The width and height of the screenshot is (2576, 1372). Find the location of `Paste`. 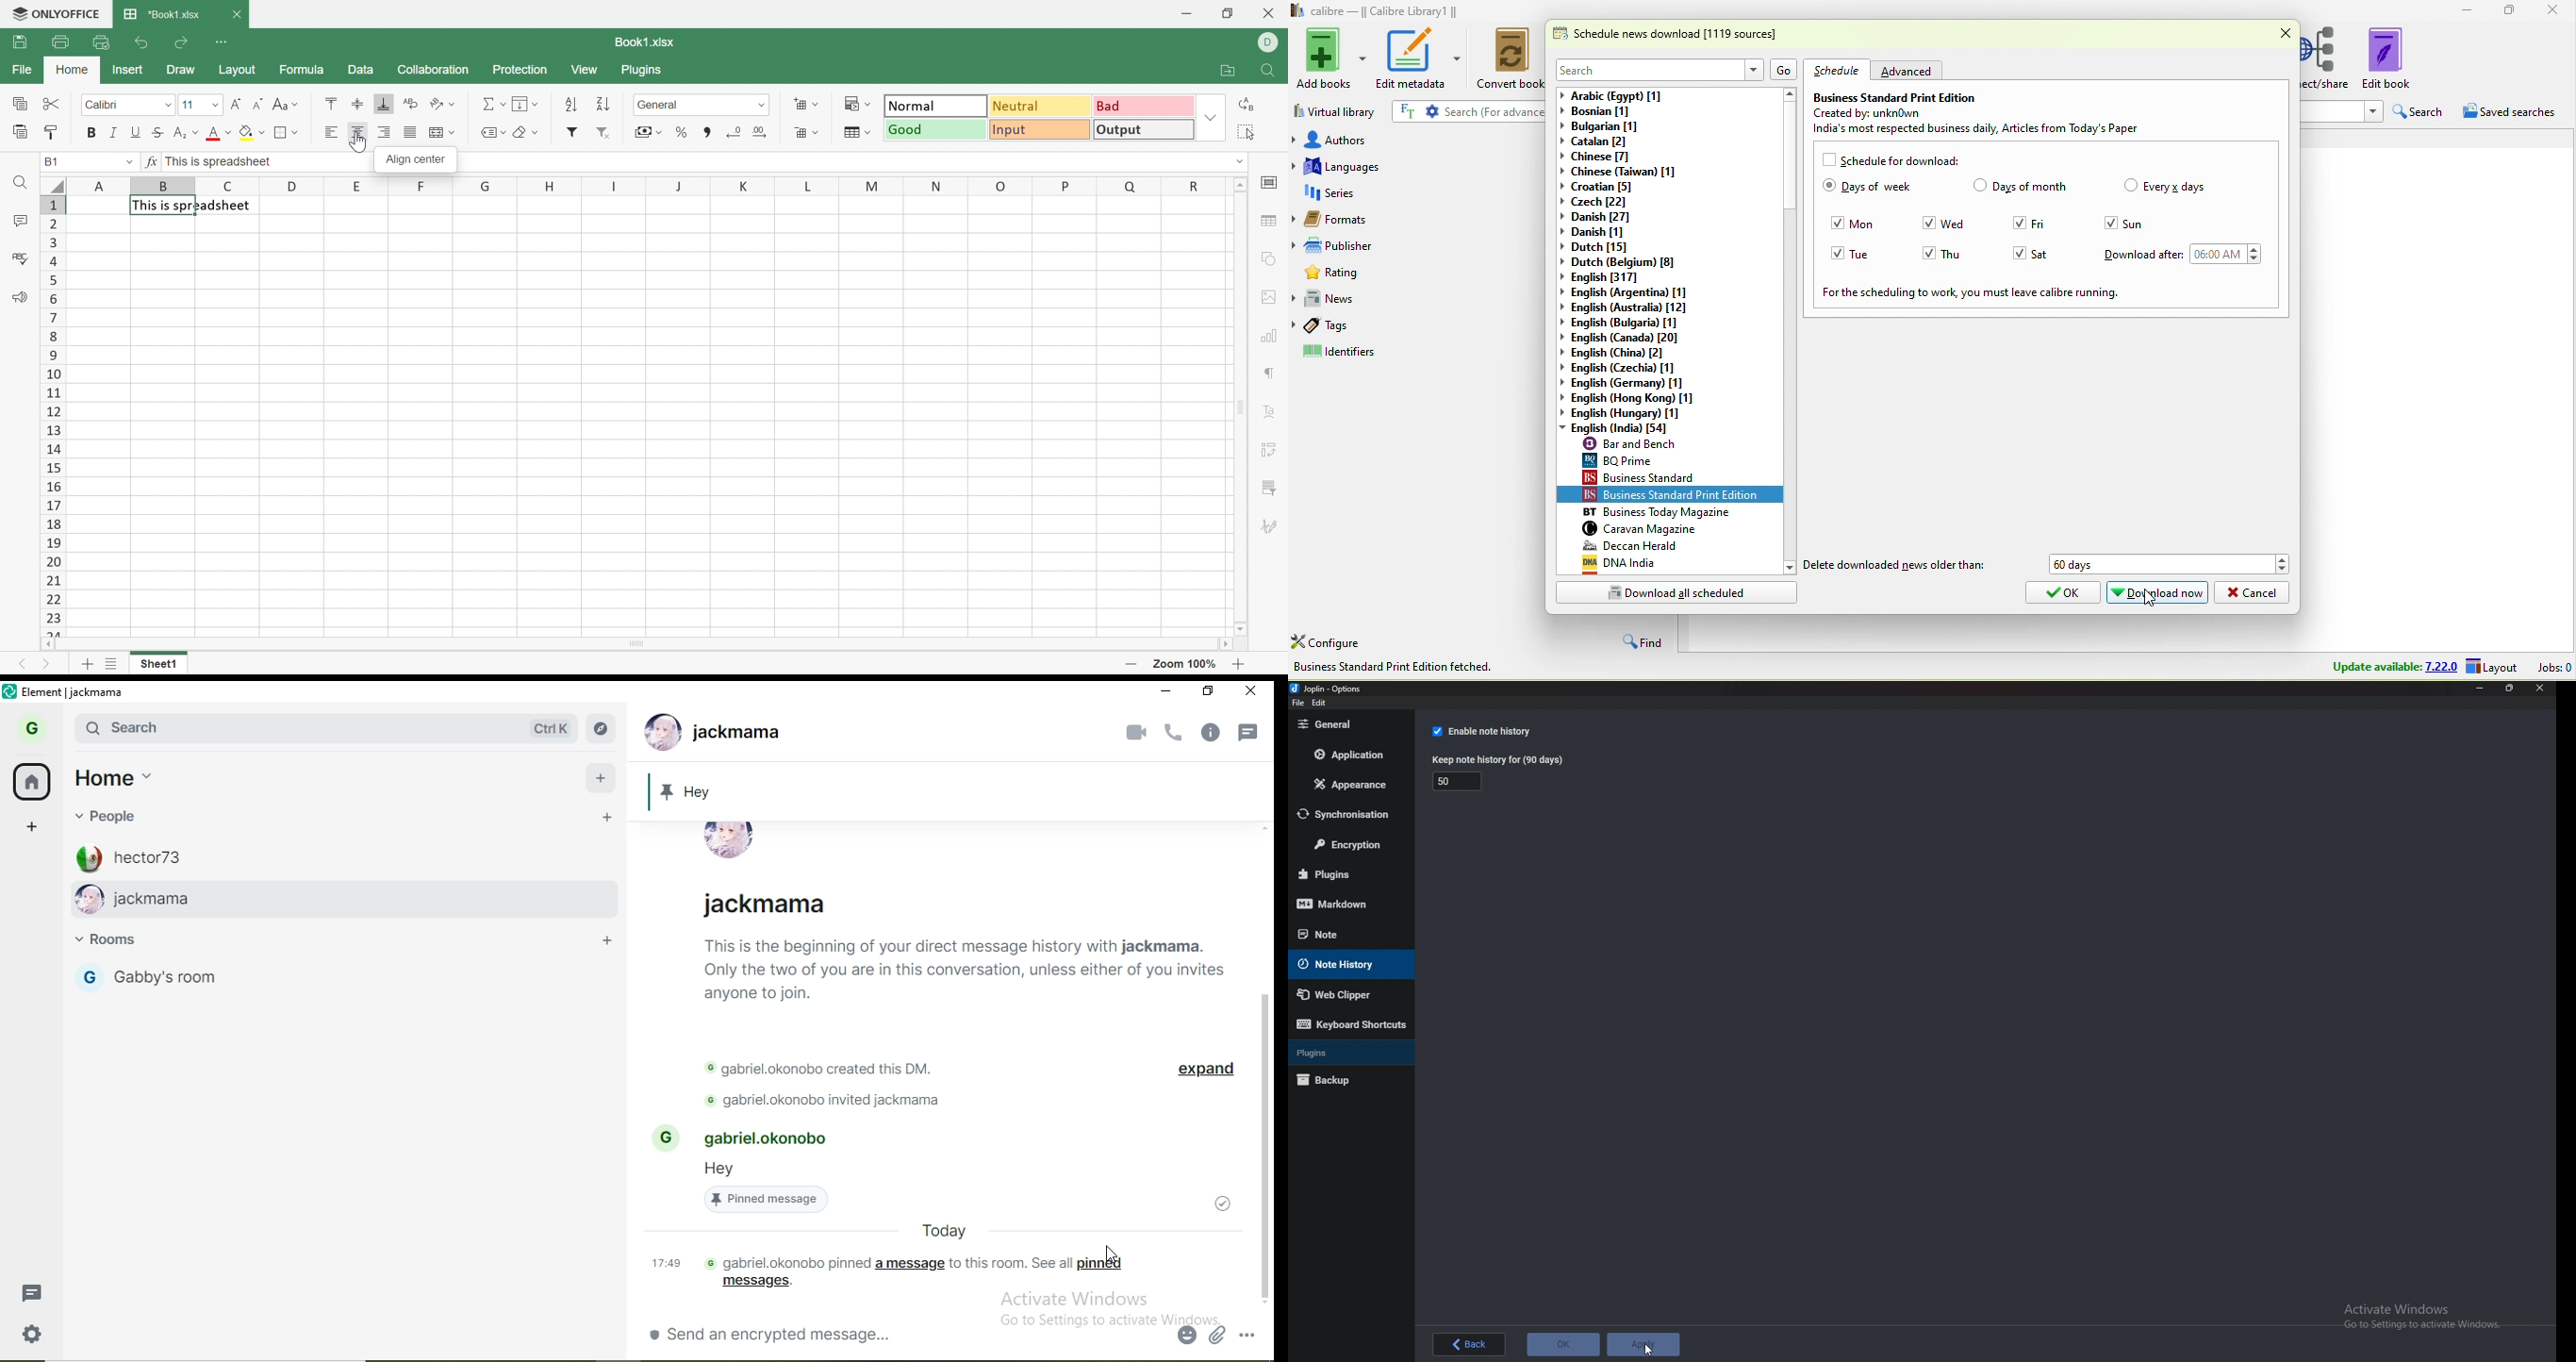

Paste is located at coordinates (20, 131).